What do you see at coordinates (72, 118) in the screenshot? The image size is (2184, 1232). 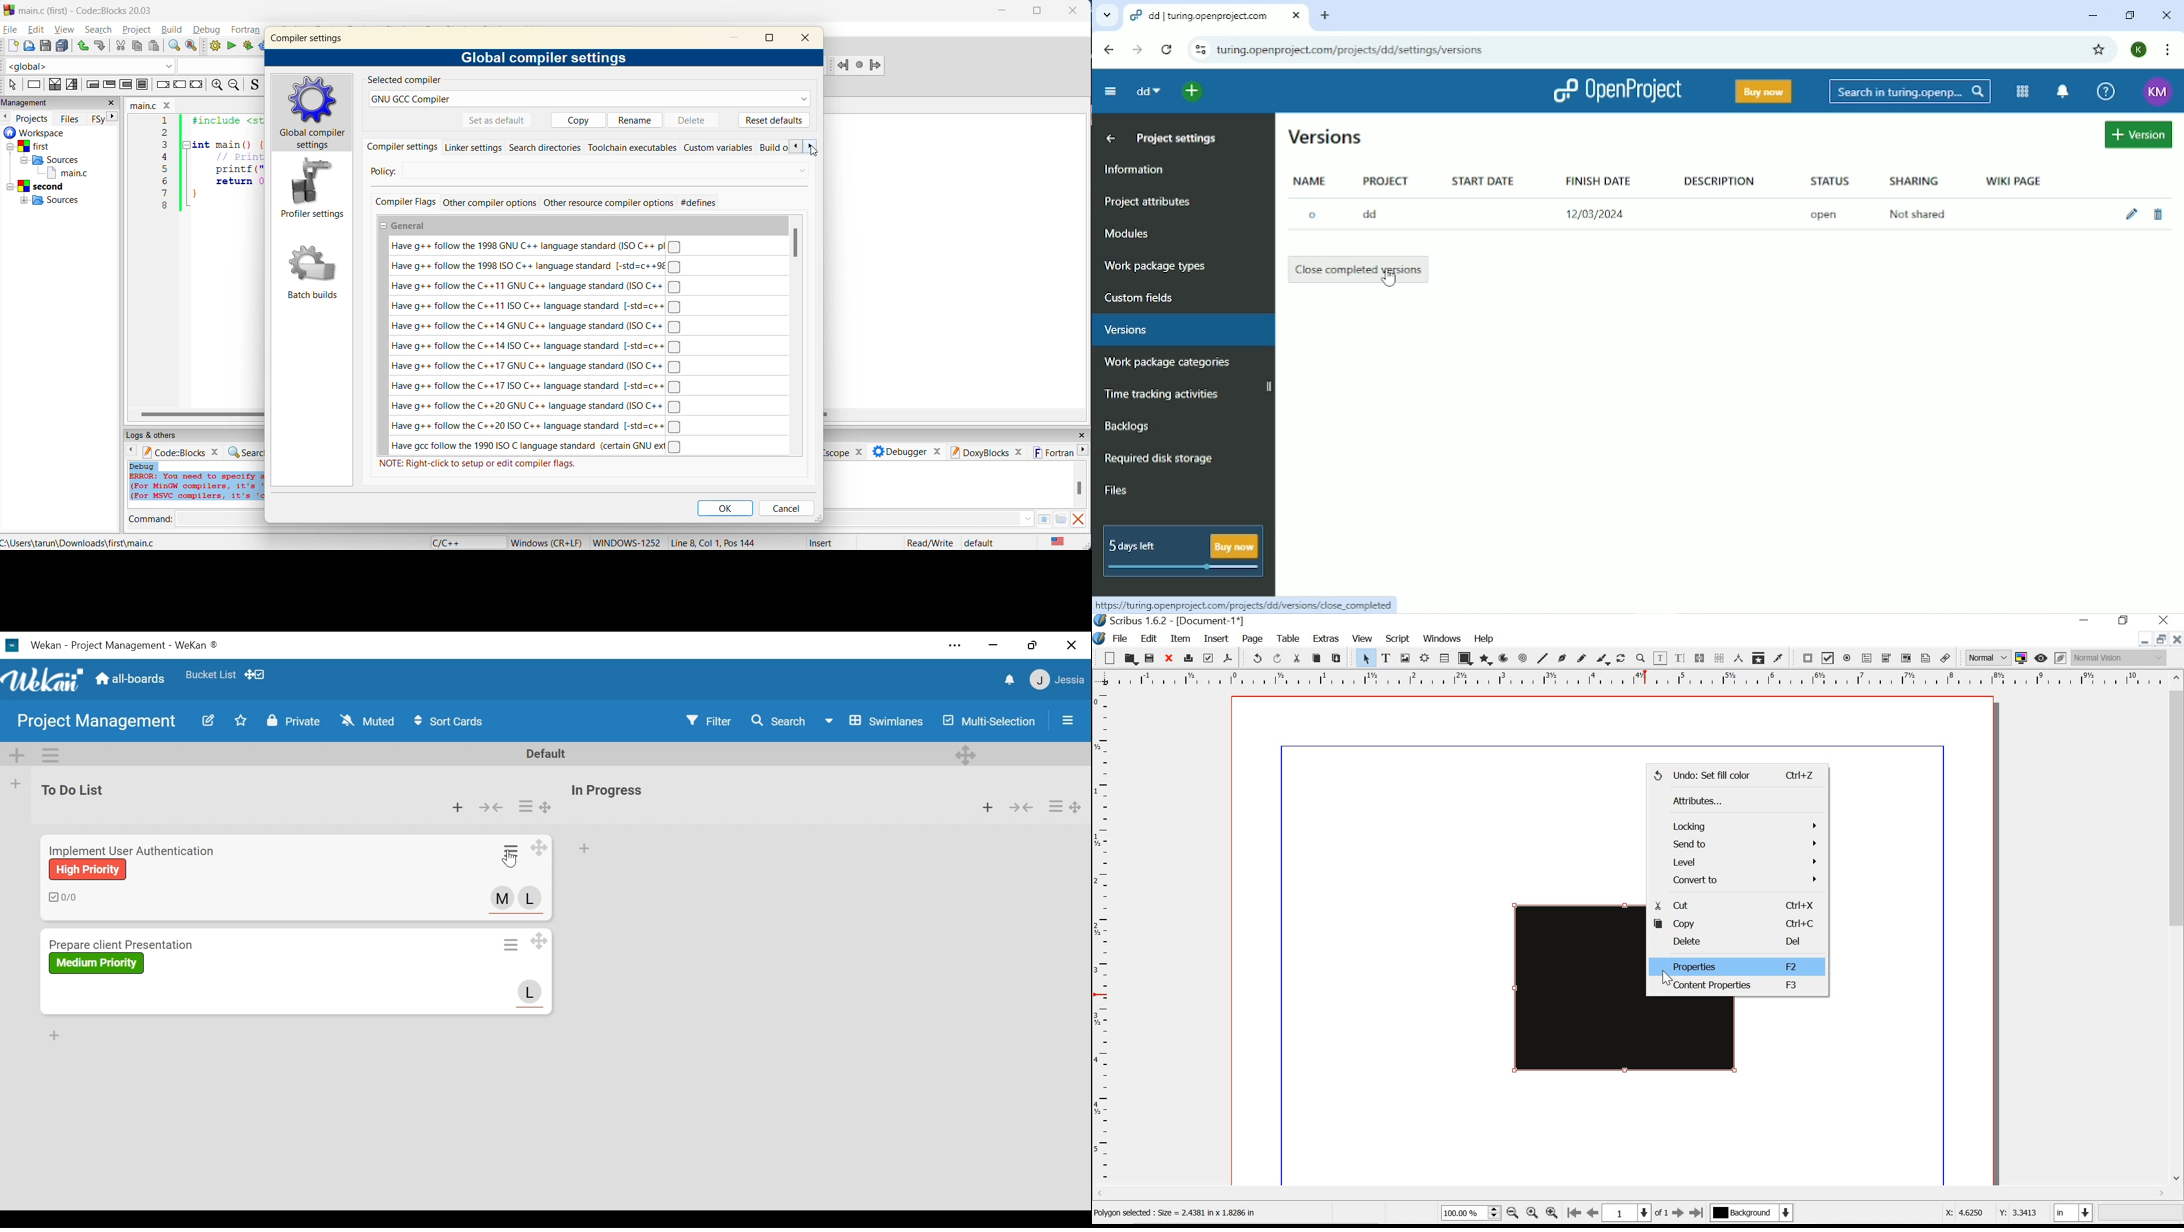 I see `files` at bounding box center [72, 118].